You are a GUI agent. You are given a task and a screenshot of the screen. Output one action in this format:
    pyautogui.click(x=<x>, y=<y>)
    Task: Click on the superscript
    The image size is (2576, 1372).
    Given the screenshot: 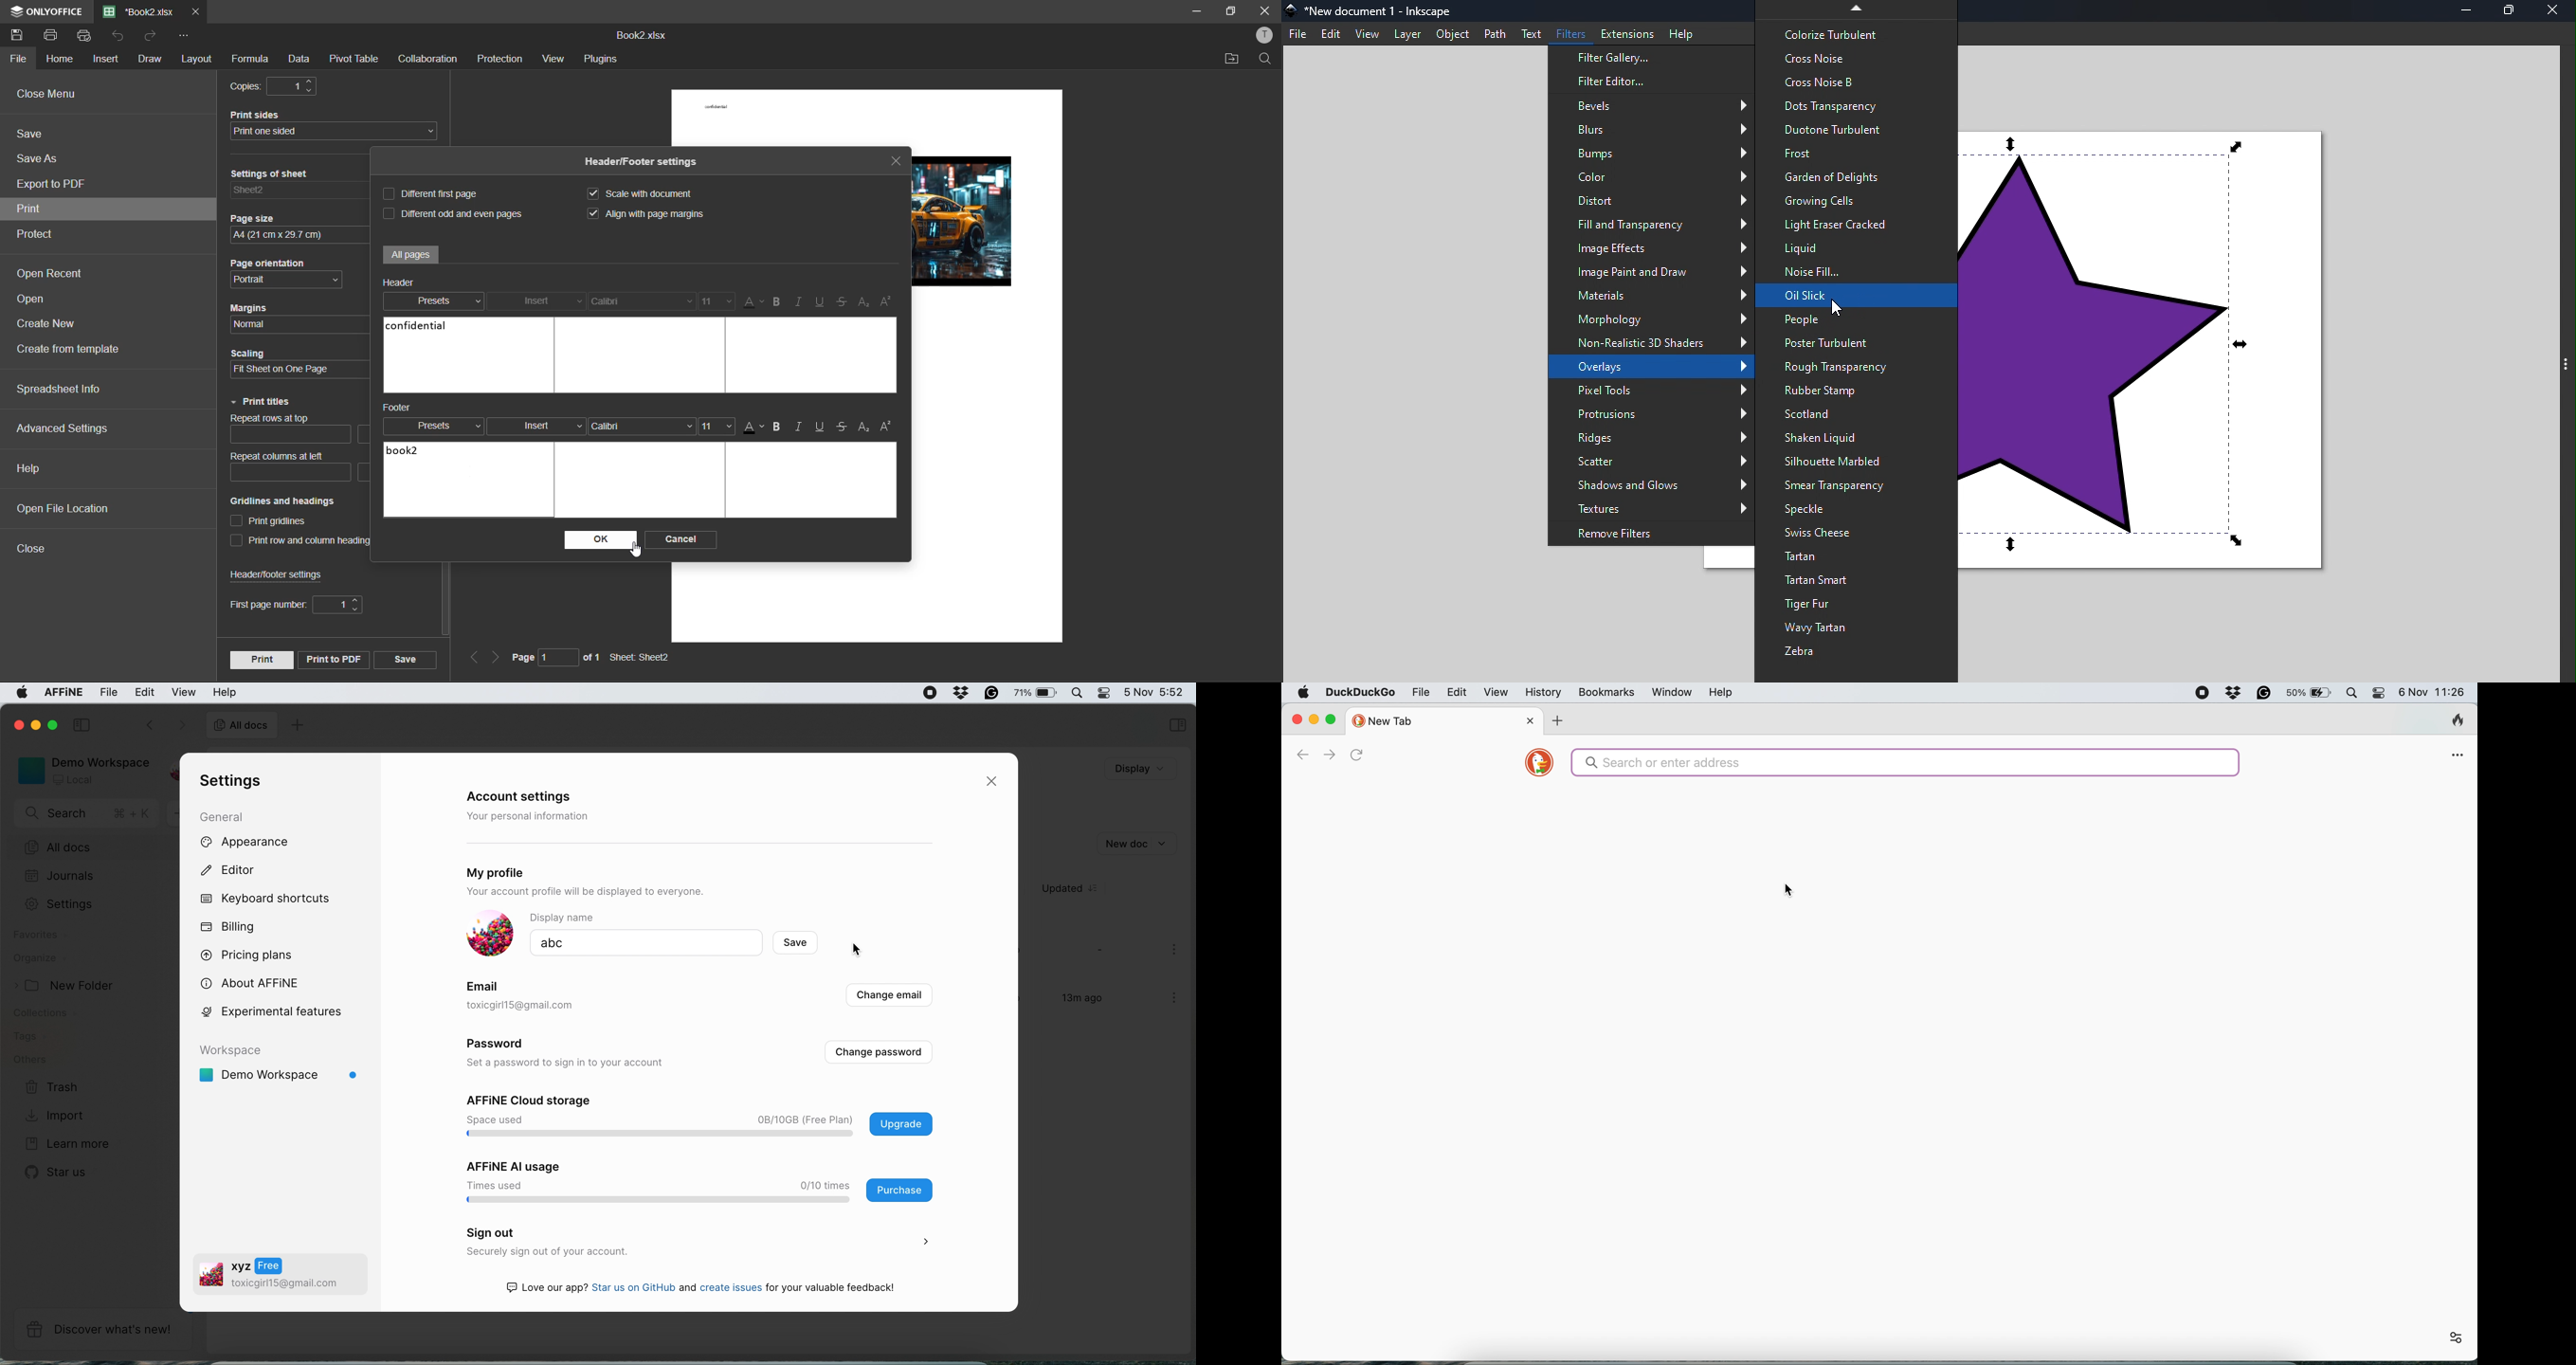 What is the action you would take?
    pyautogui.click(x=888, y=429)
    